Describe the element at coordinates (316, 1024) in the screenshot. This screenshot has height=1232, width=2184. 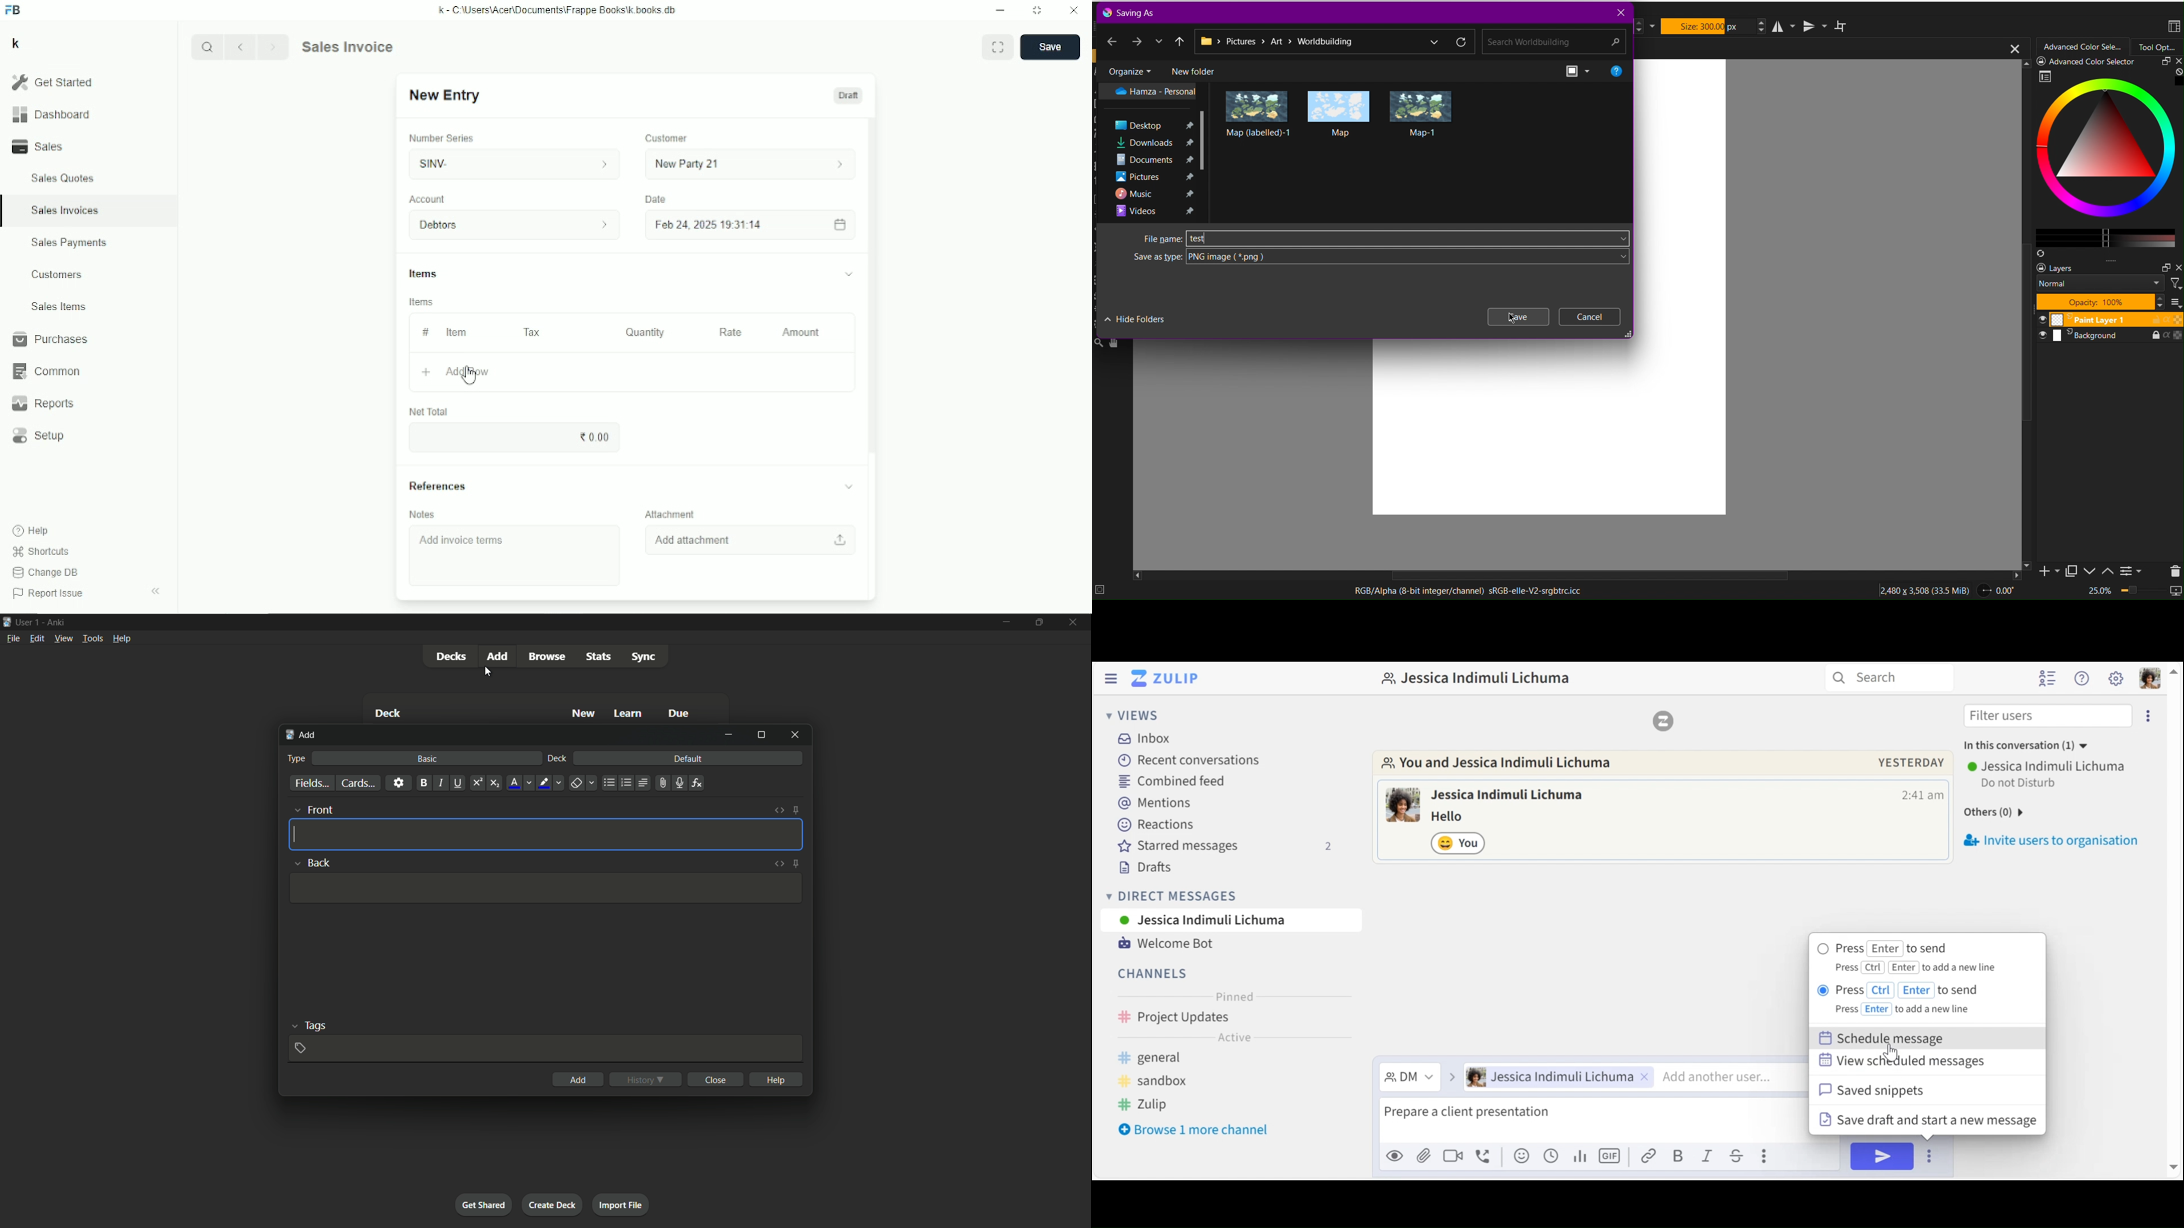
I see `tags` at that location.